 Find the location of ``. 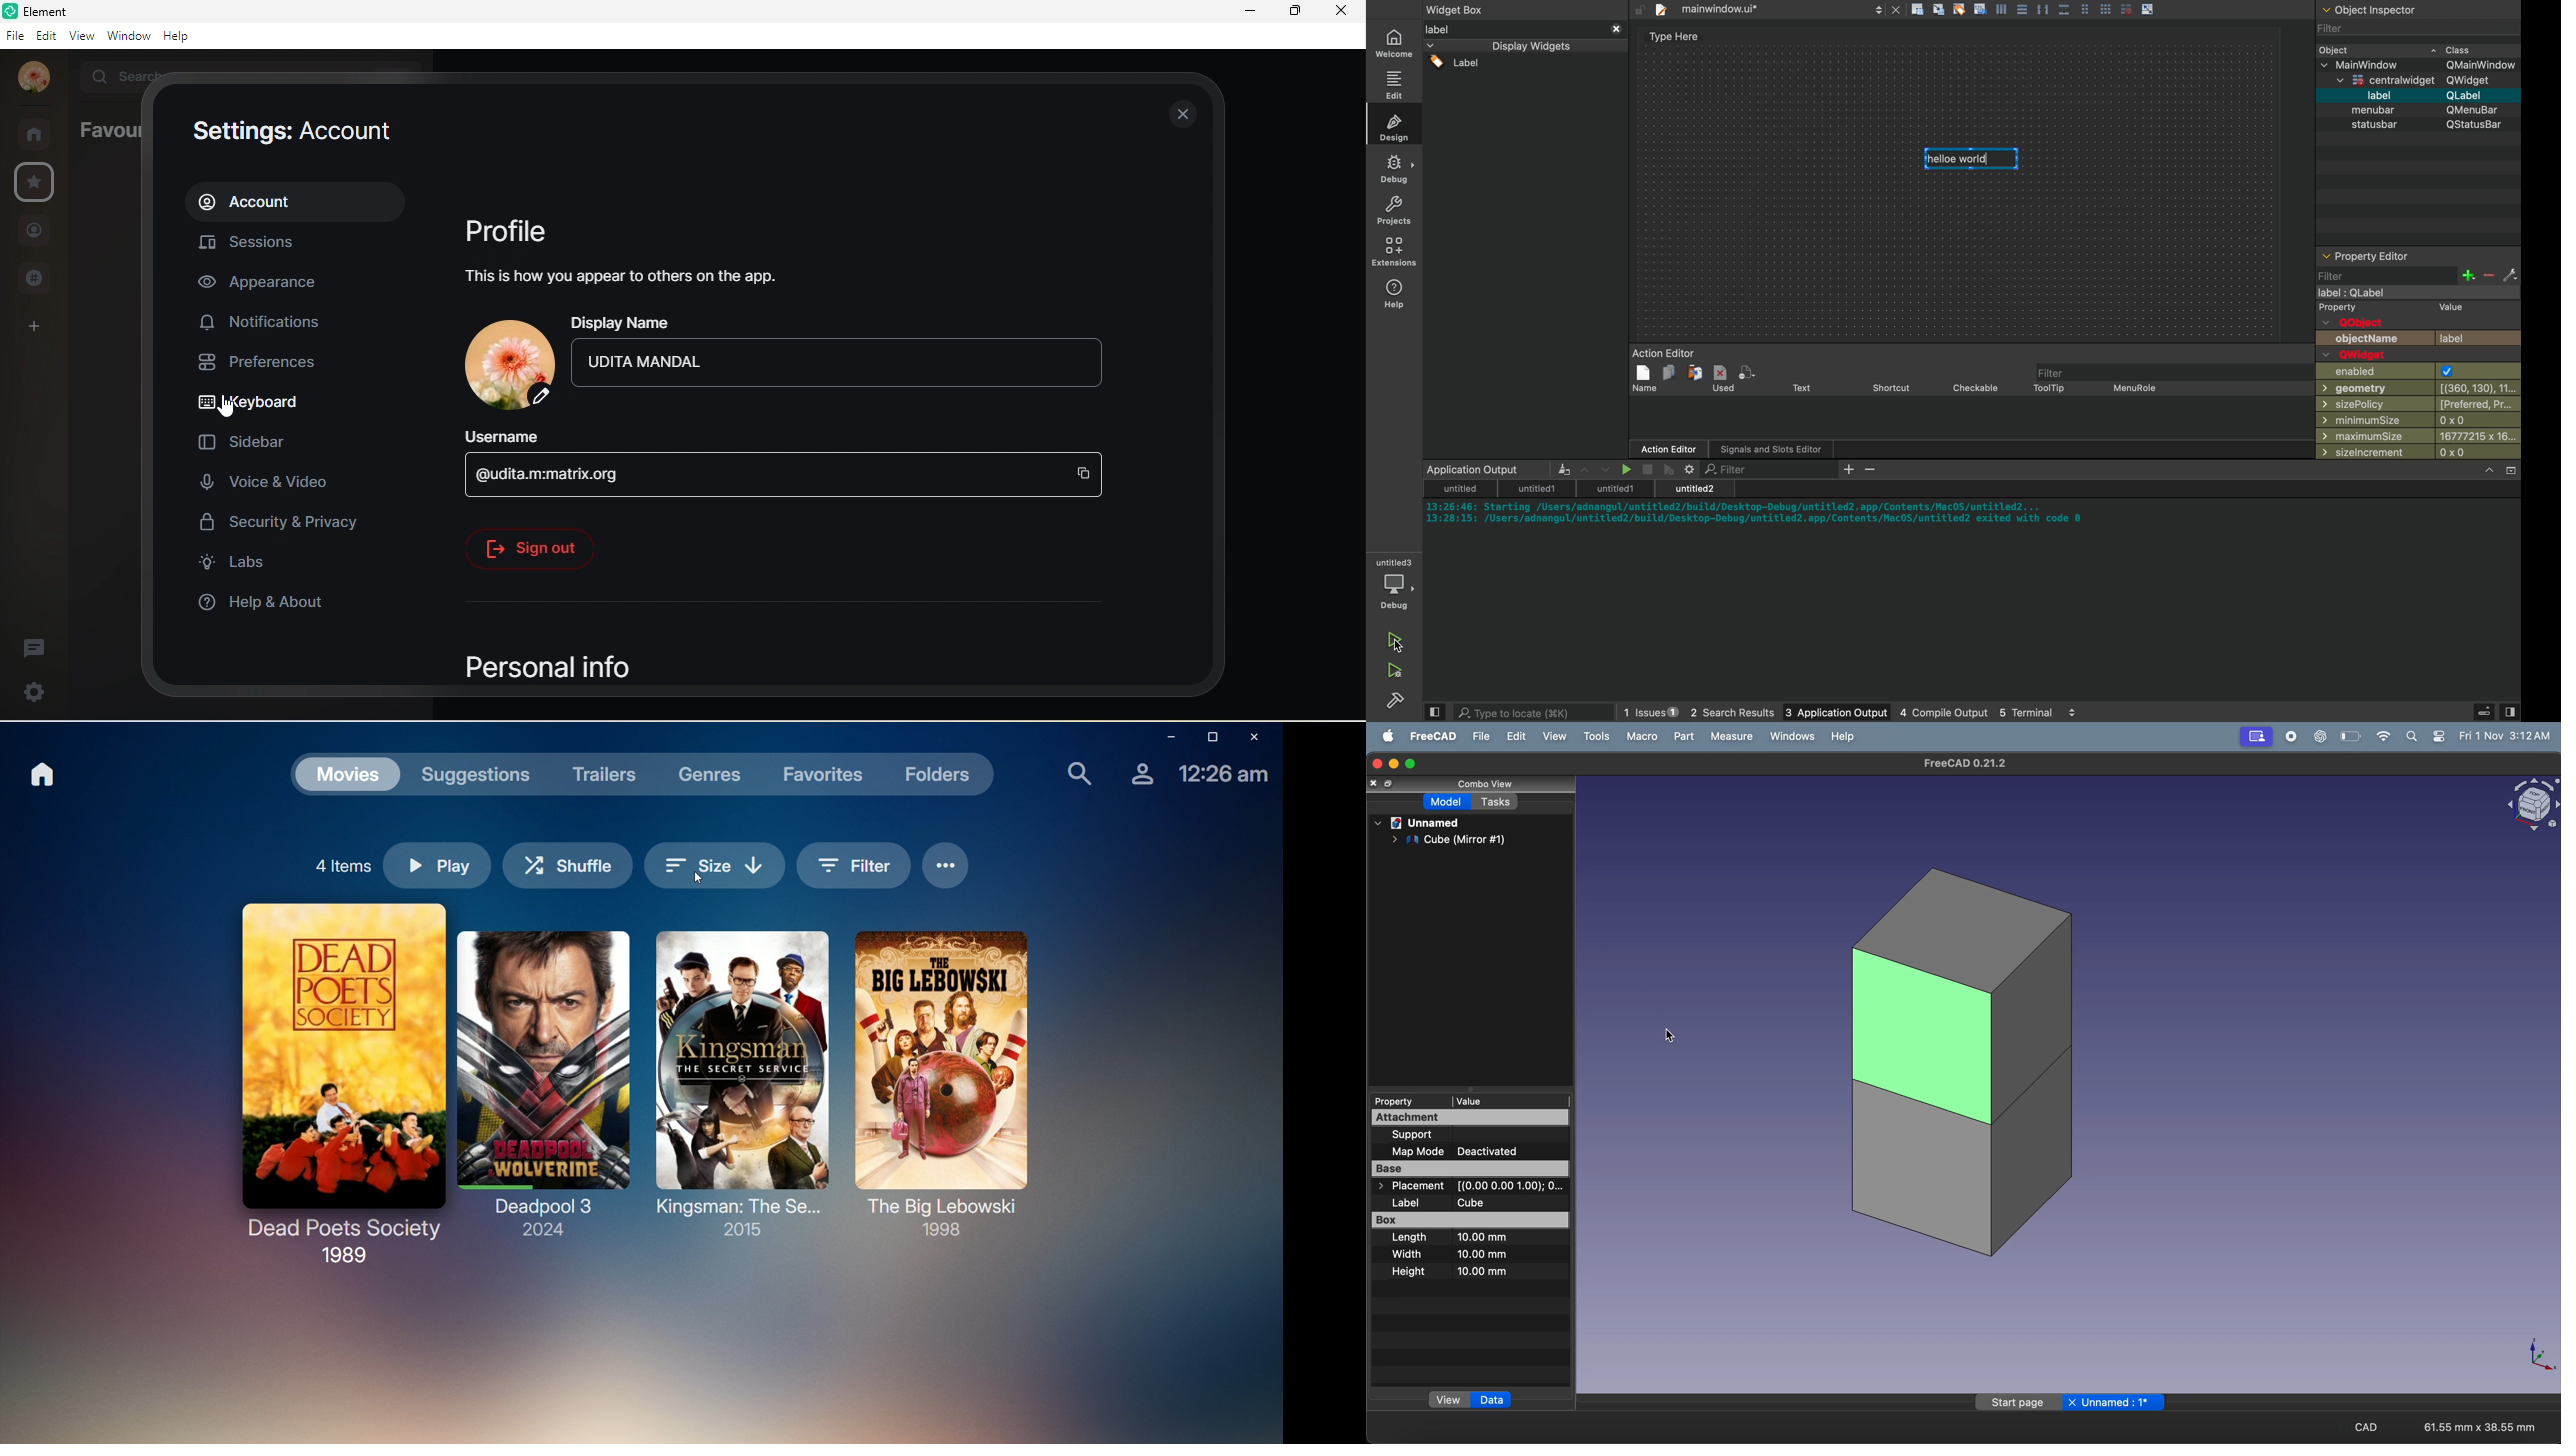

 is located at coordinates (2383, 9).